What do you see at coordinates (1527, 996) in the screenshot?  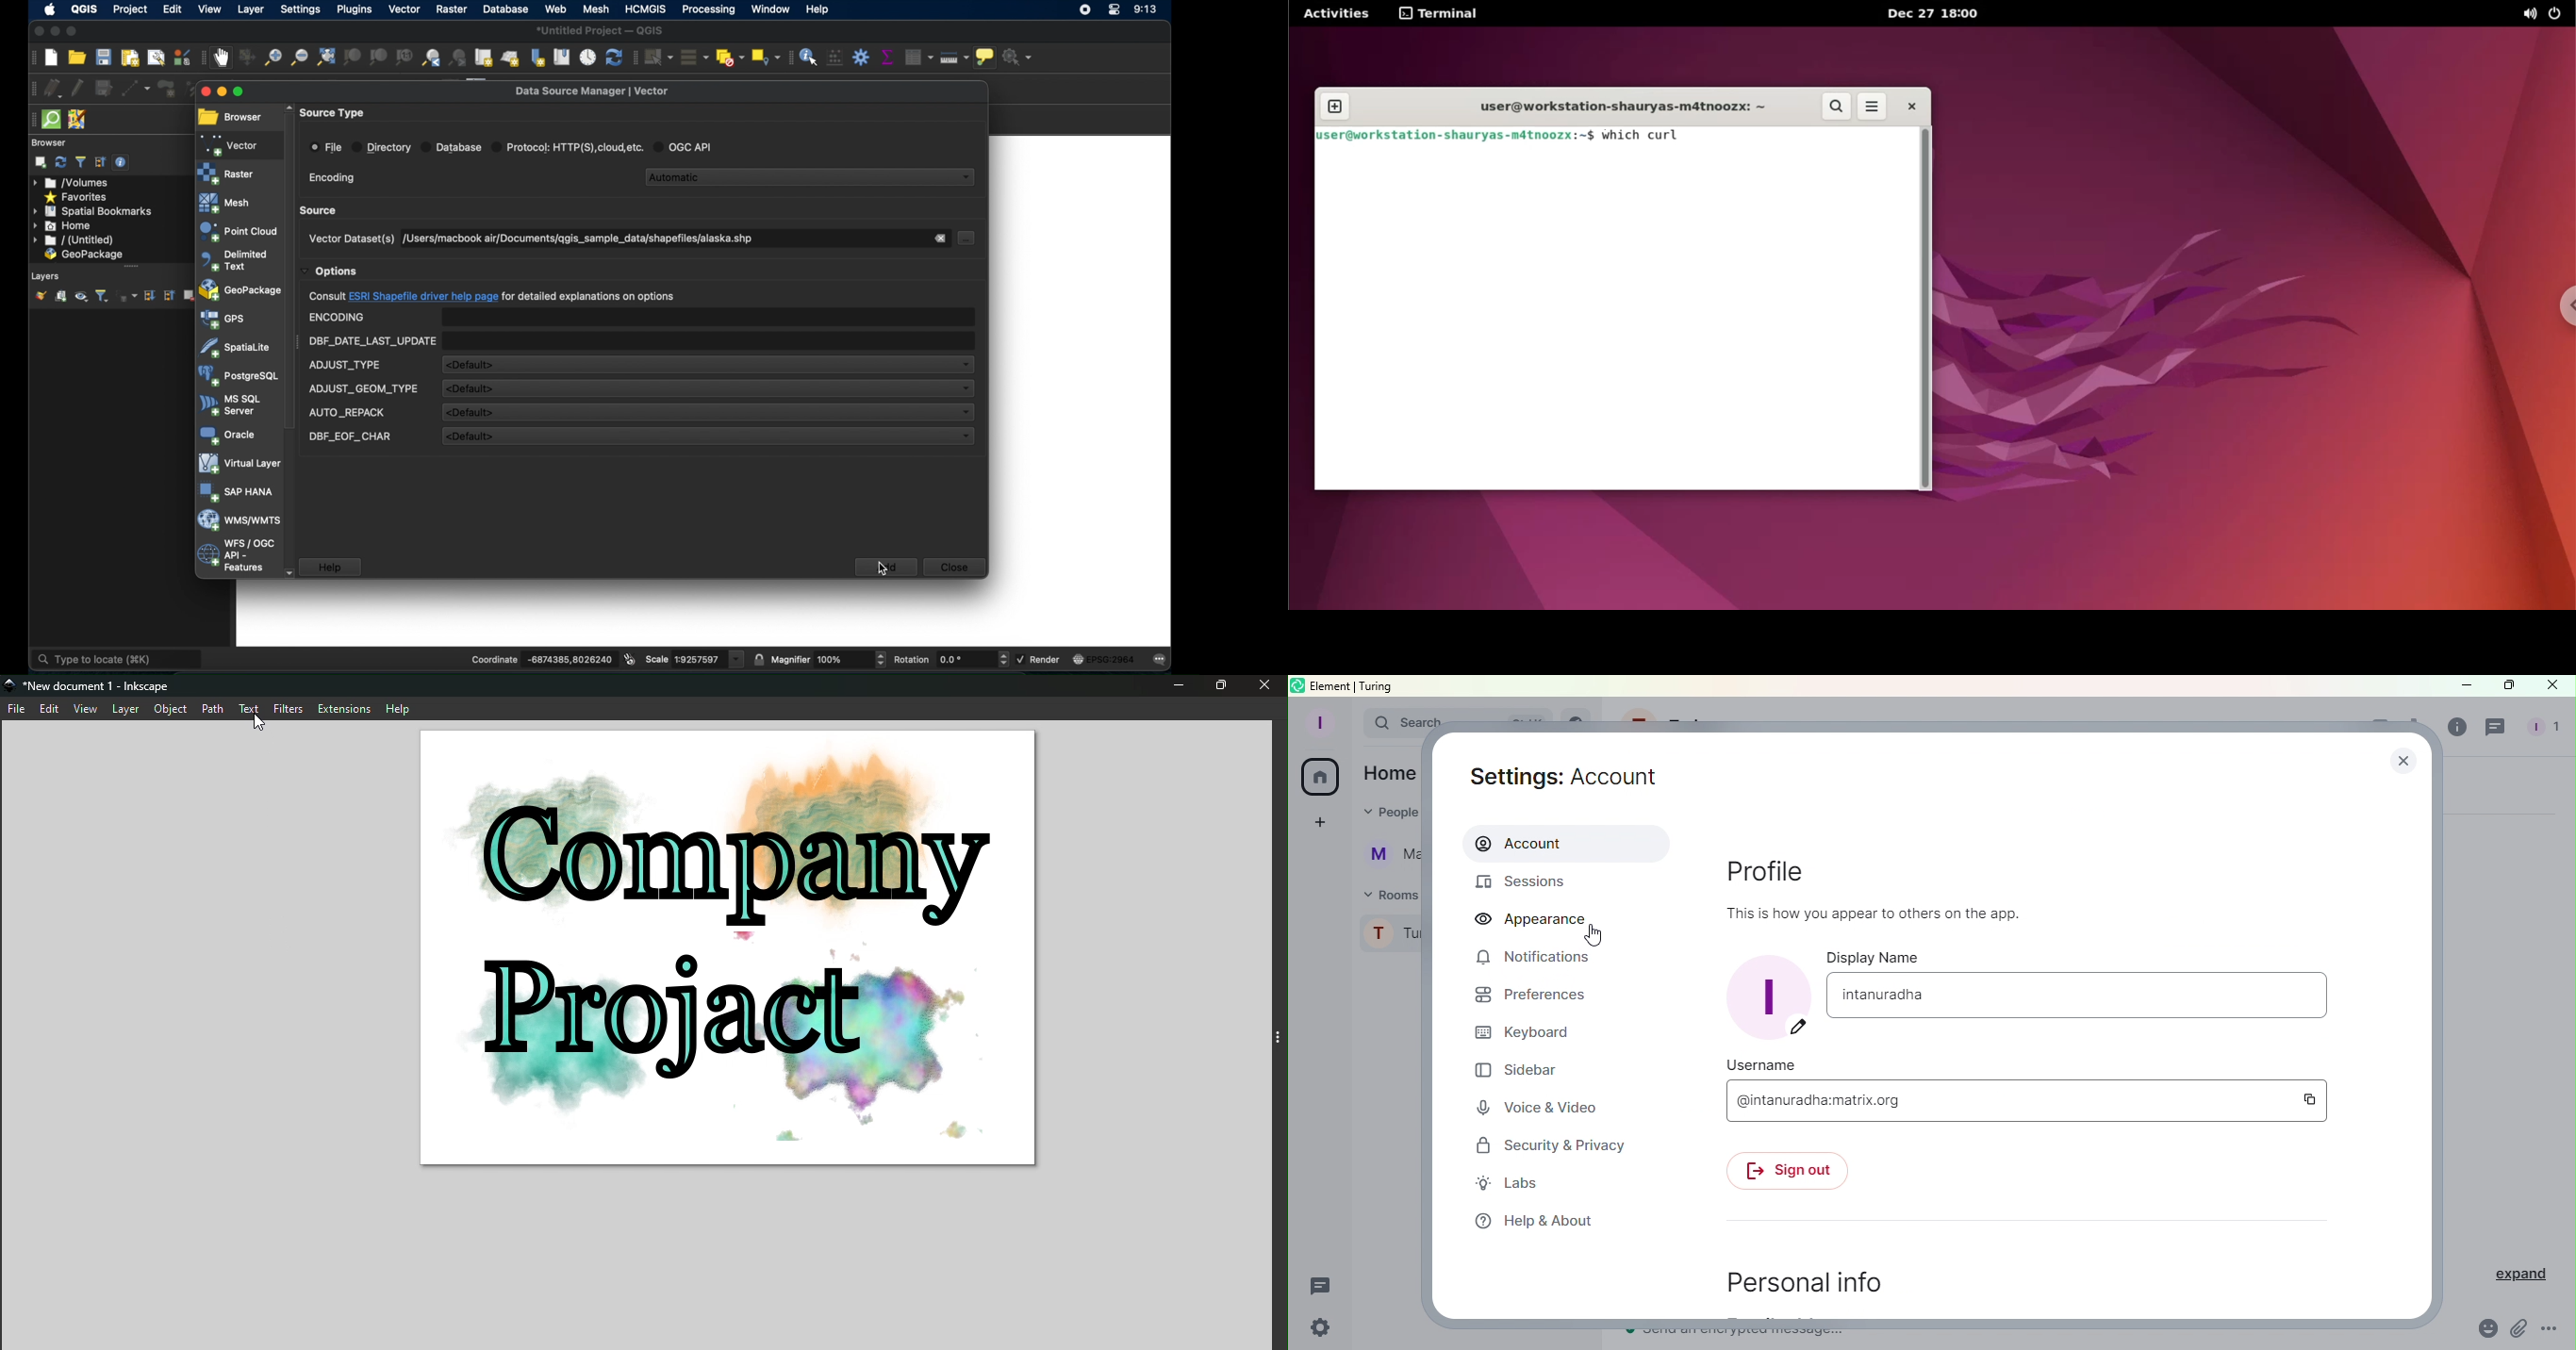 I see `Prefrences` at bounding box center [1527, 996].